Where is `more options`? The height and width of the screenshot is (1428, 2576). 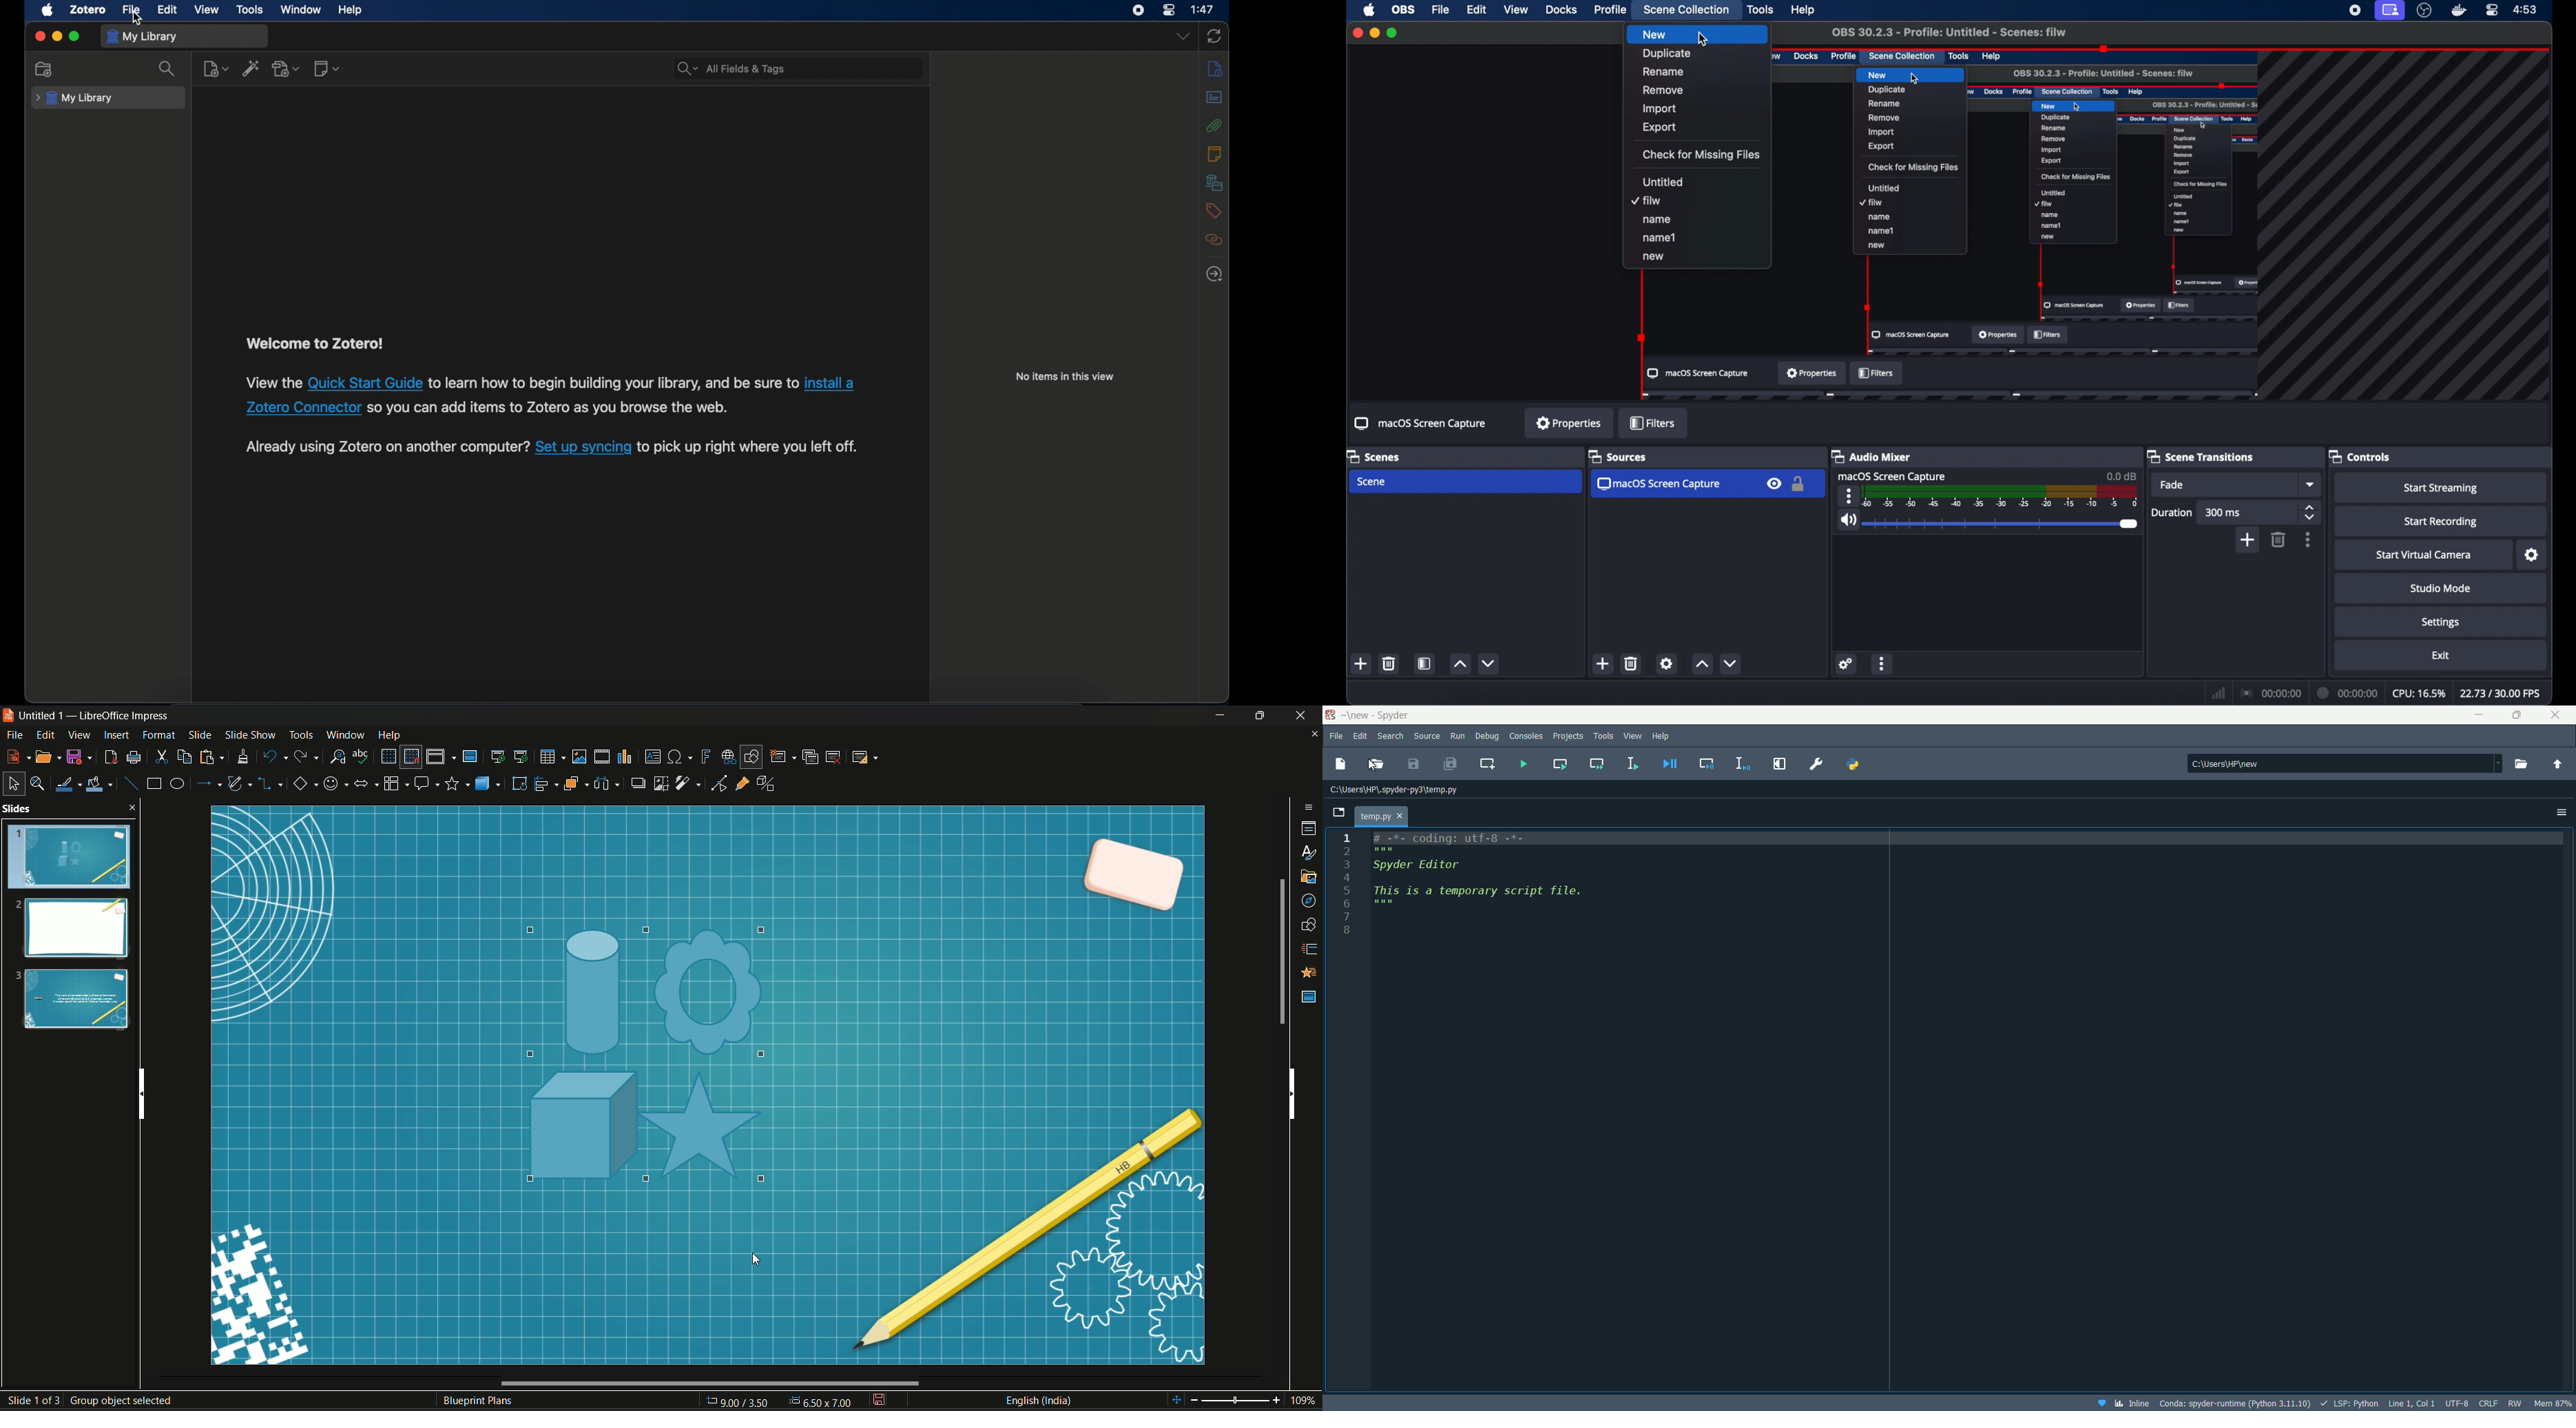 more options is located at coordinates (1847, 496).